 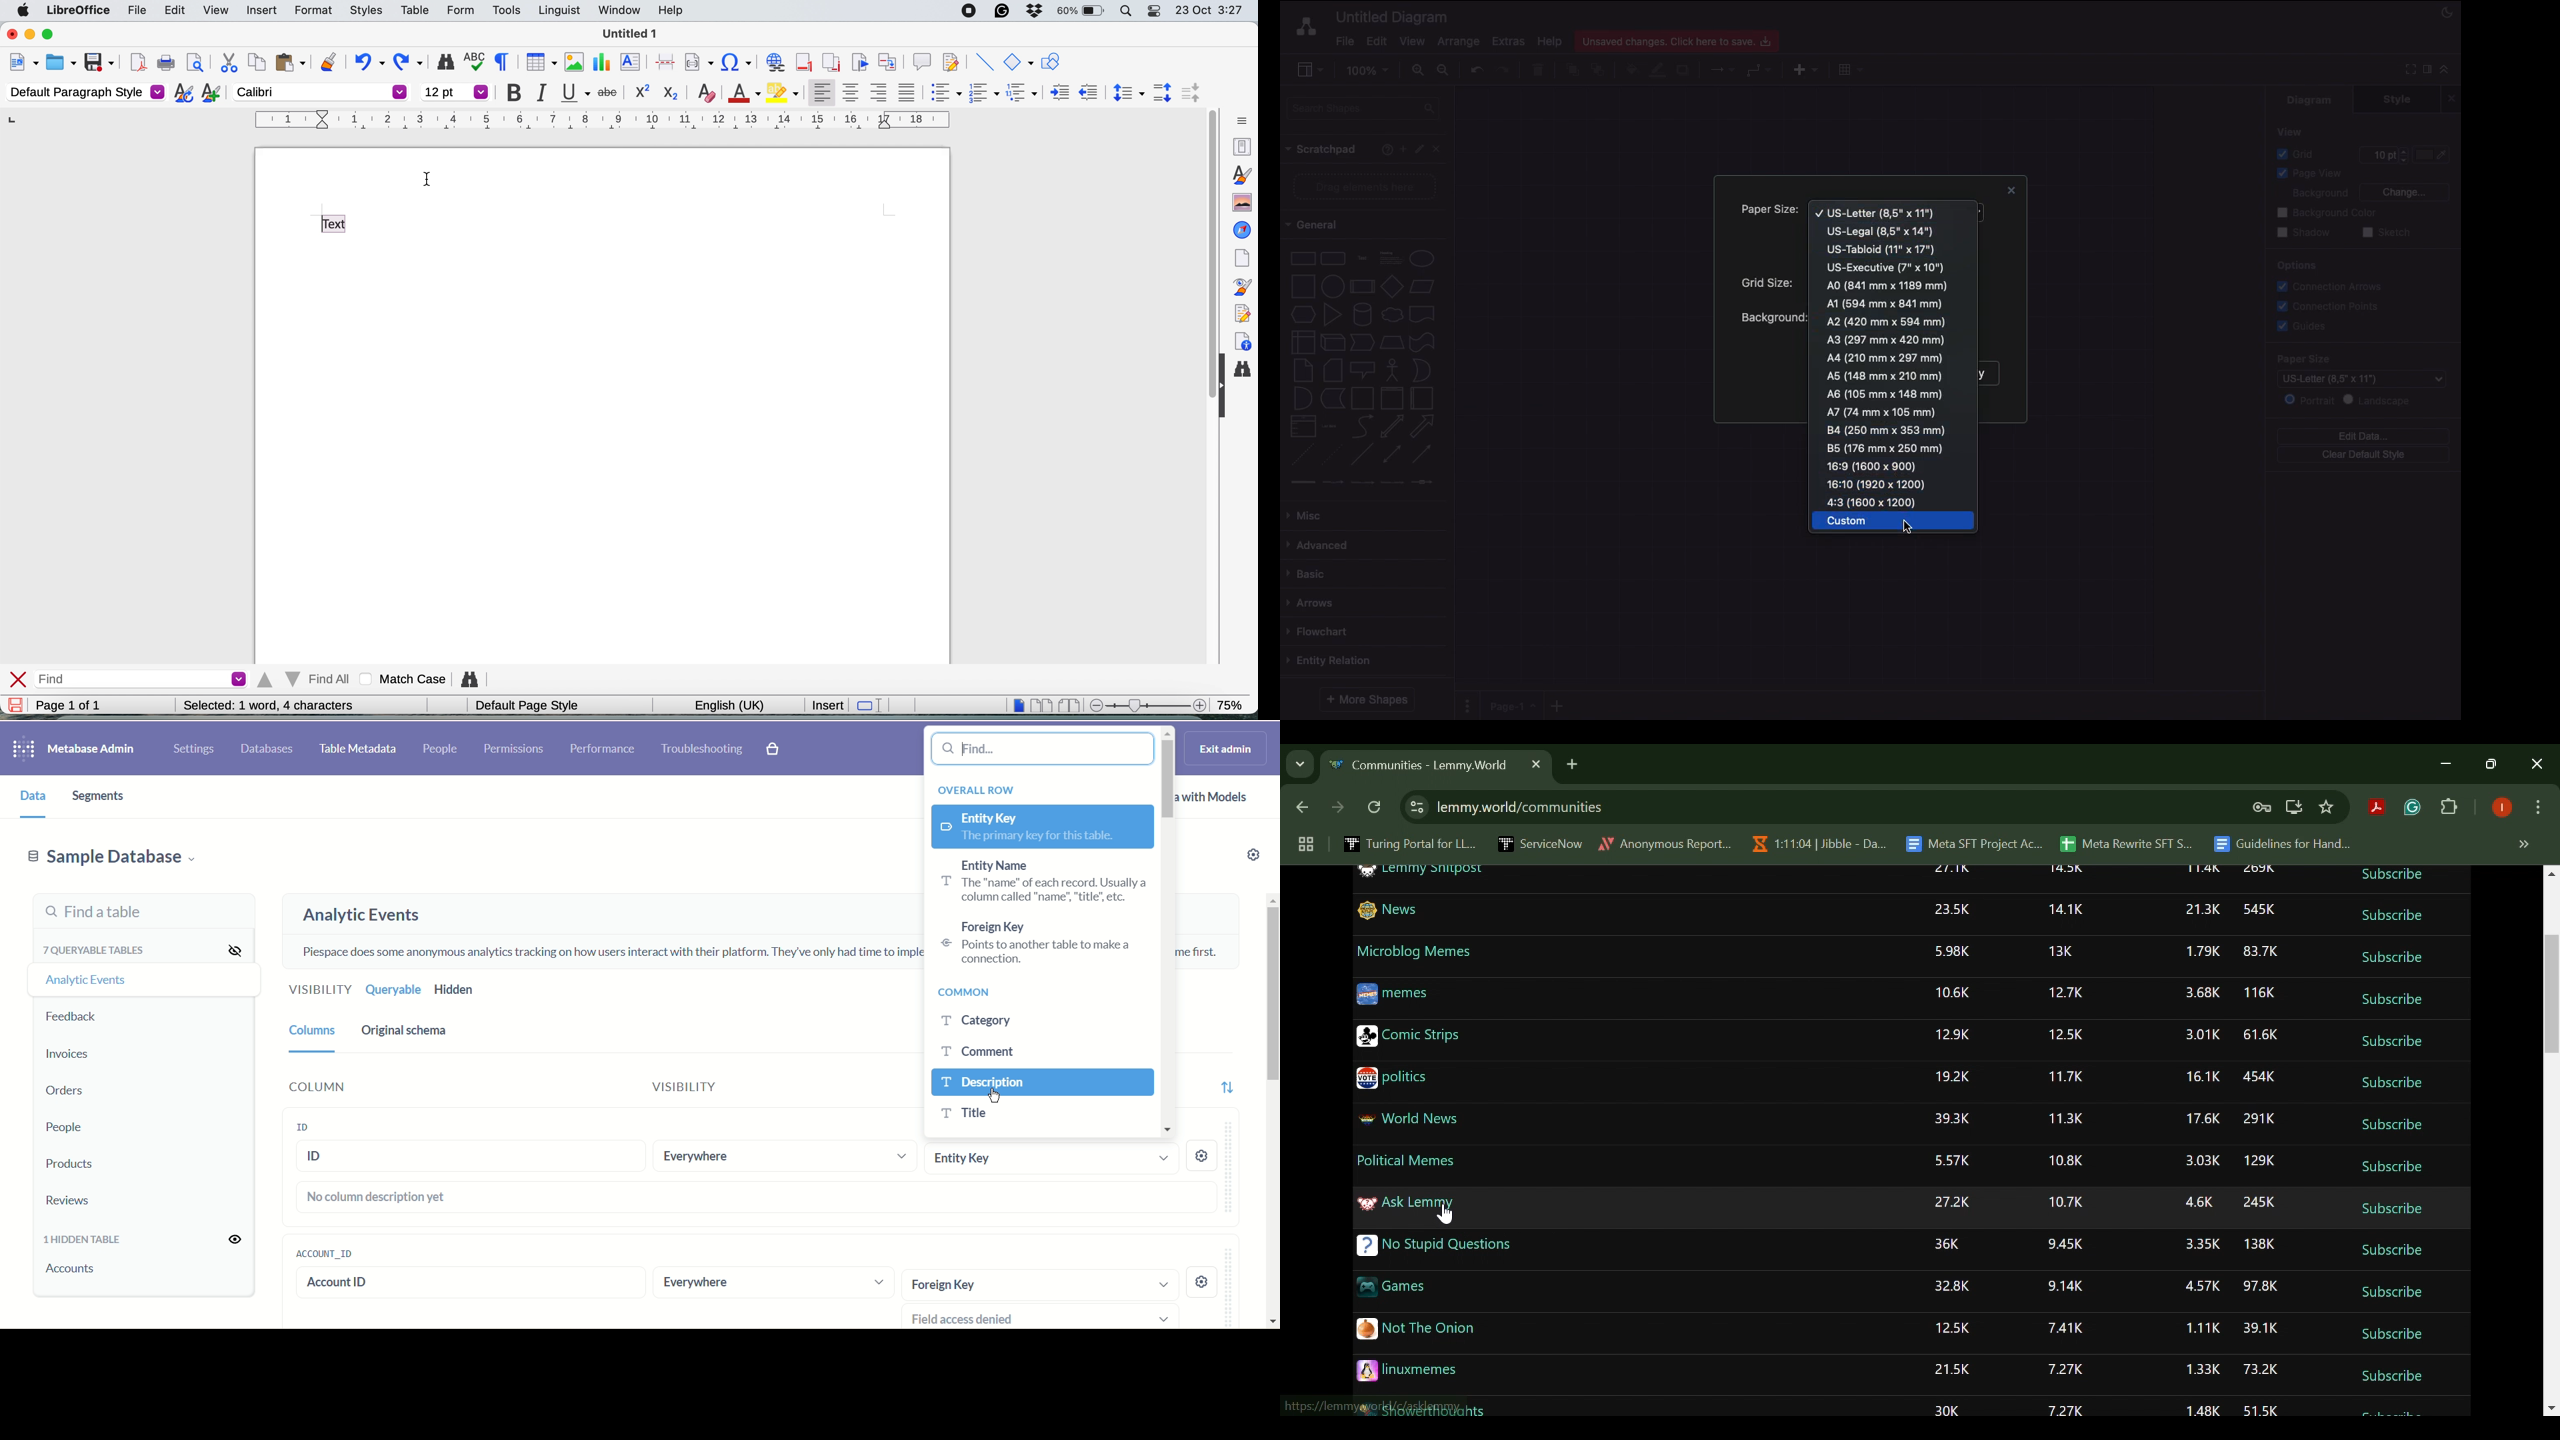 What do you see at coordinates (2305, 327) in the screenshot?
I see `Guides` at bounding box center [2305, 327].